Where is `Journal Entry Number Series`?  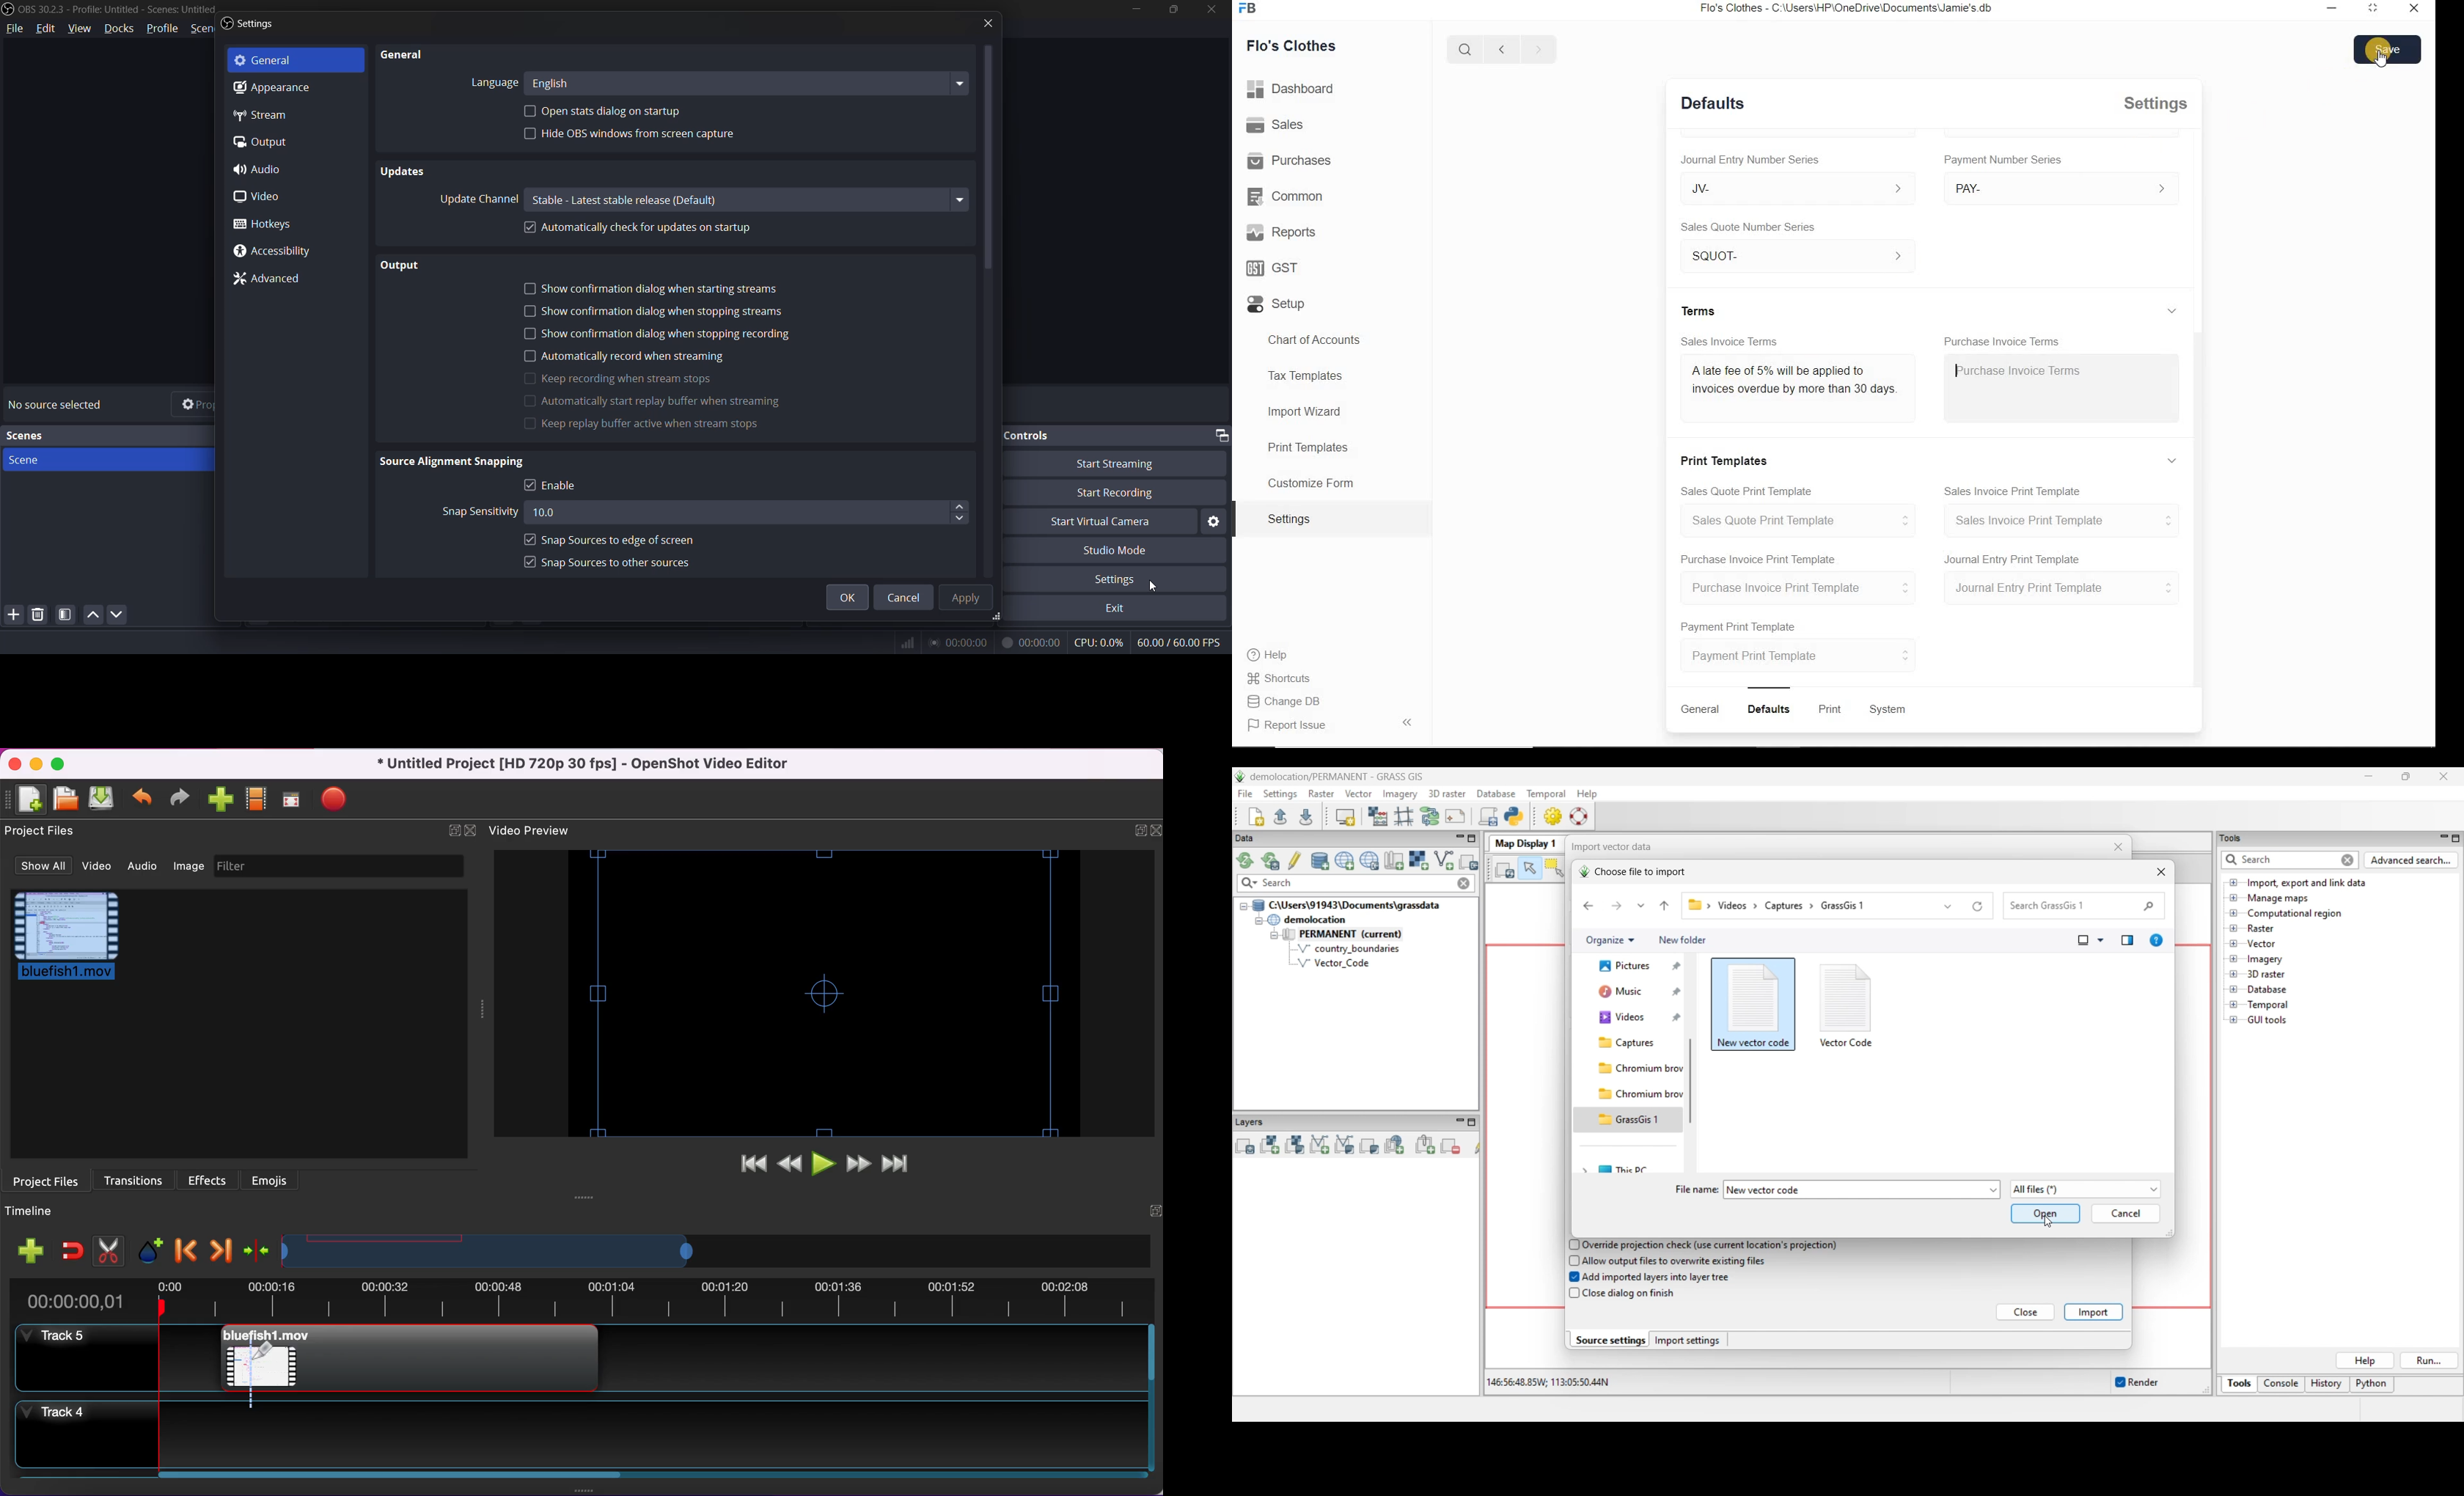 Journal Entry Number Series is located at coordinates (1749, 157).